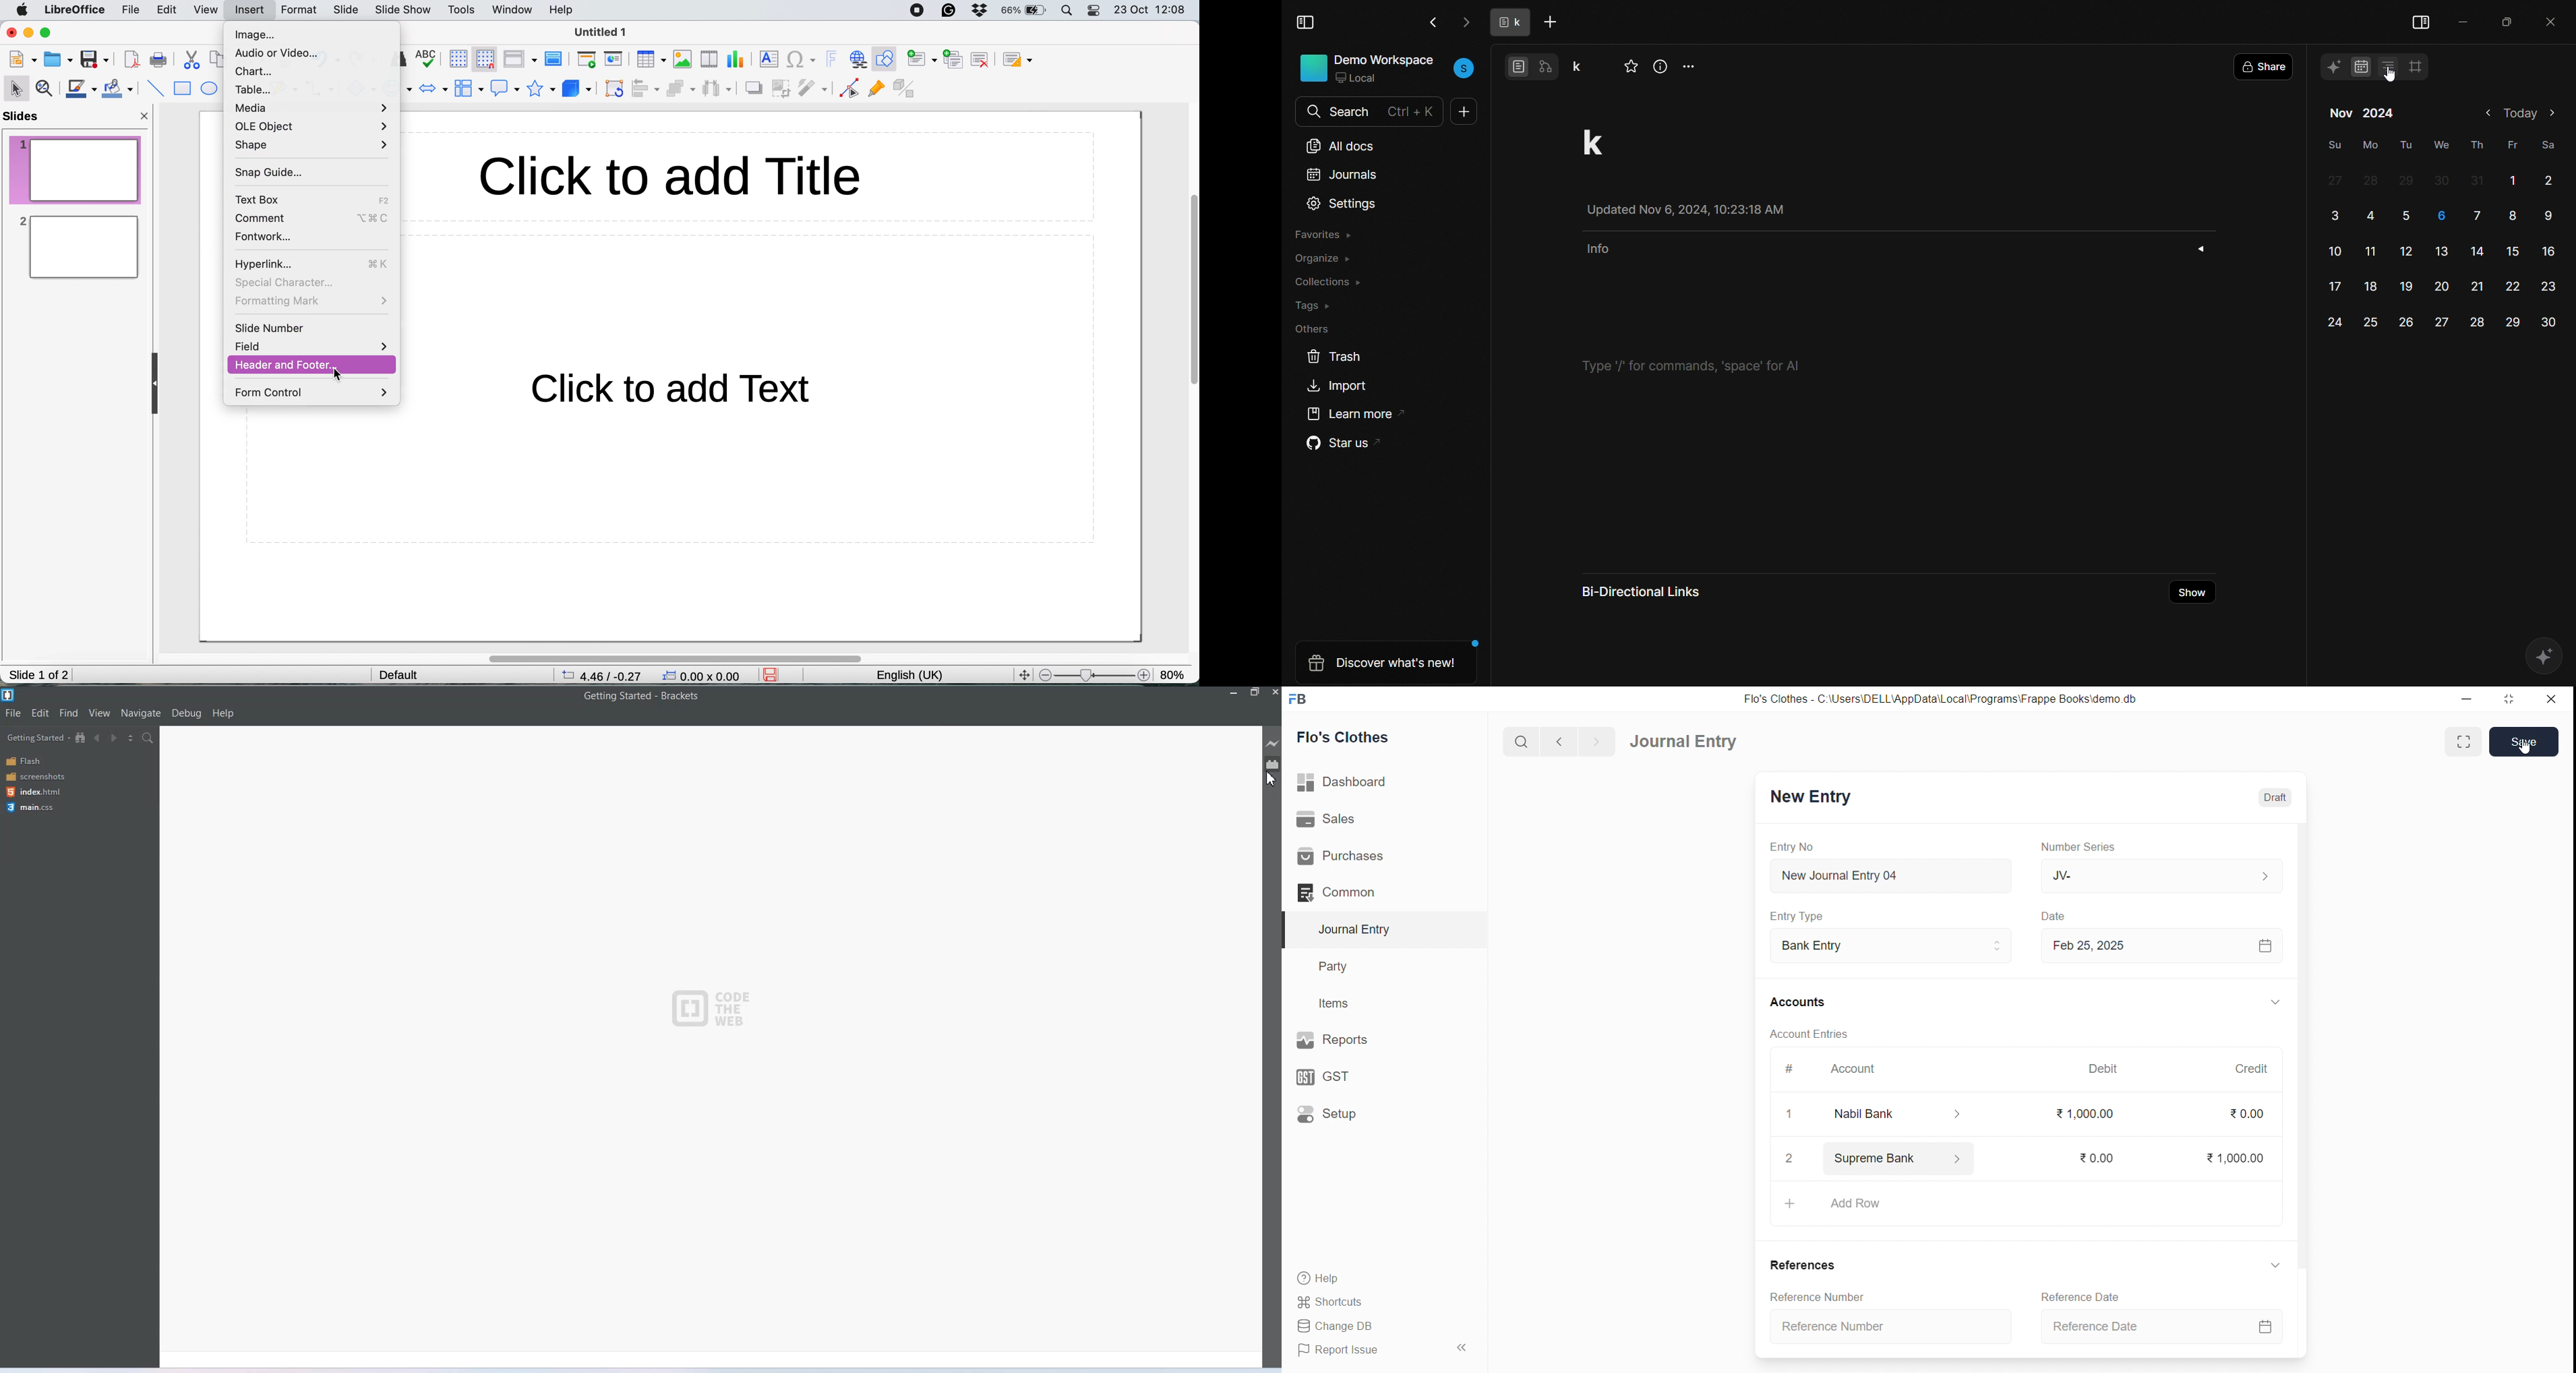 The width and height of the screenshot is (2576, 1400). I want to click on insert, so click(248, 9).